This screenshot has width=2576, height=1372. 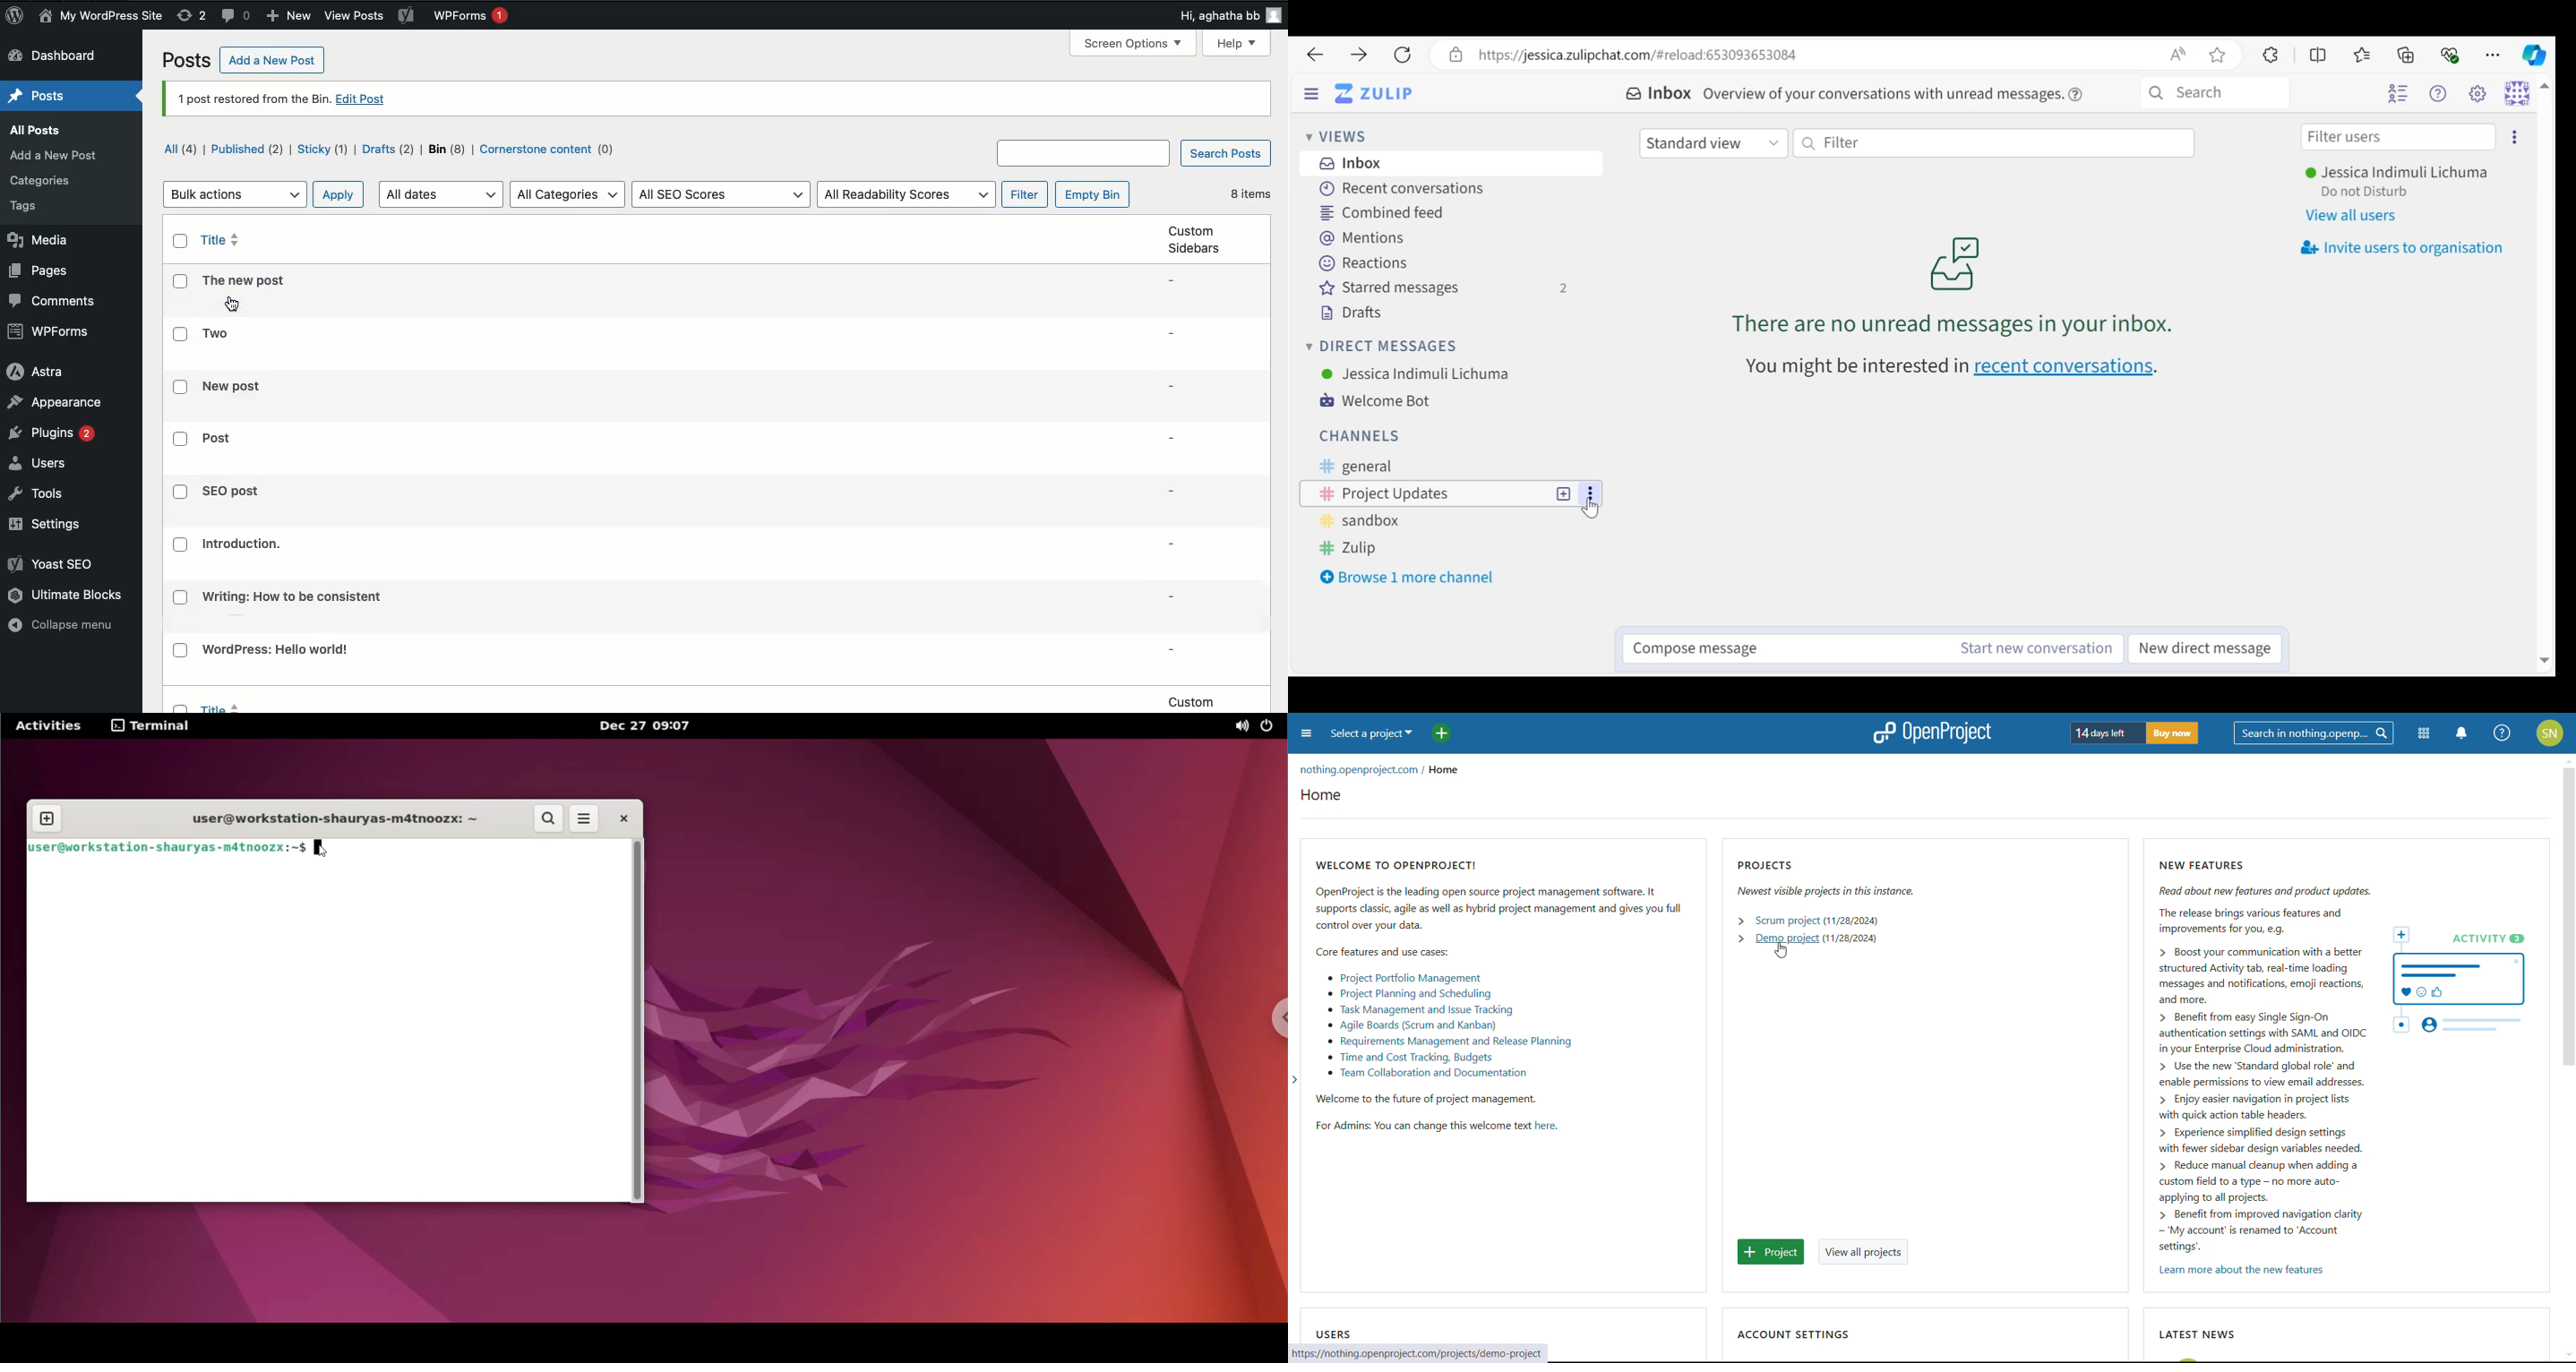 What do you see at coordinates (2268, 54) in the screenshot?
I see `Extension` at bounding box center [2268, 54].